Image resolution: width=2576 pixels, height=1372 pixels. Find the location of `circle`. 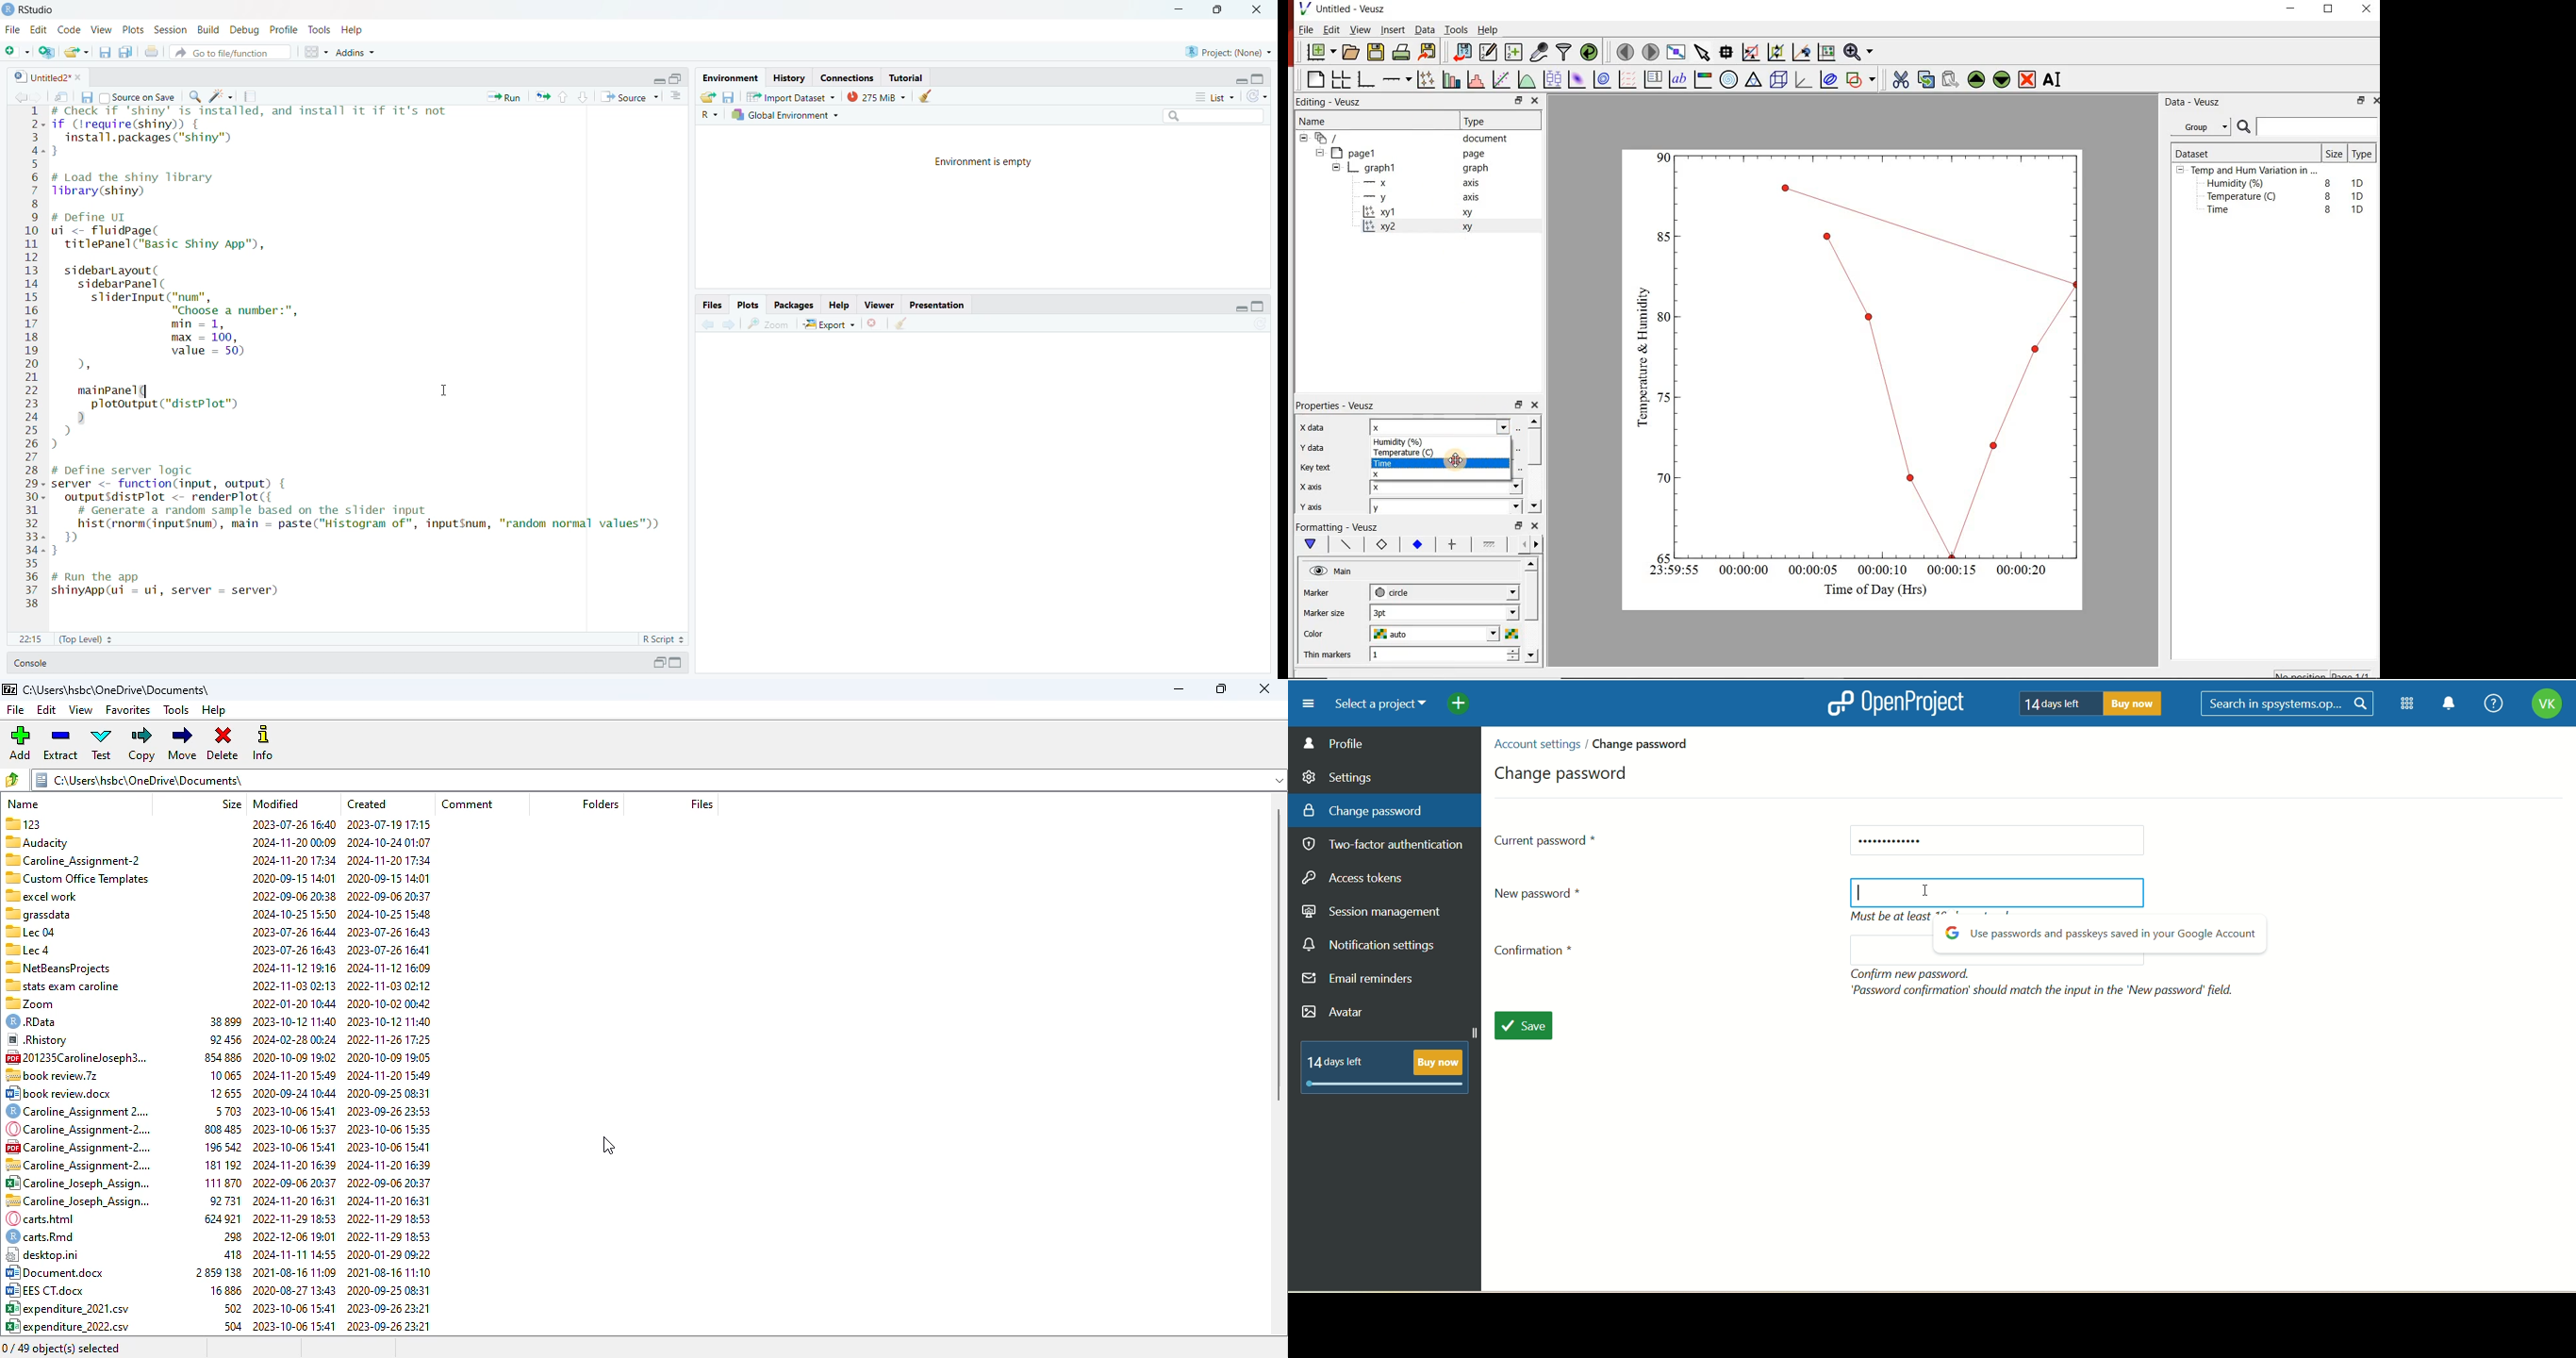

circle is located at coordinates (1394, 592).